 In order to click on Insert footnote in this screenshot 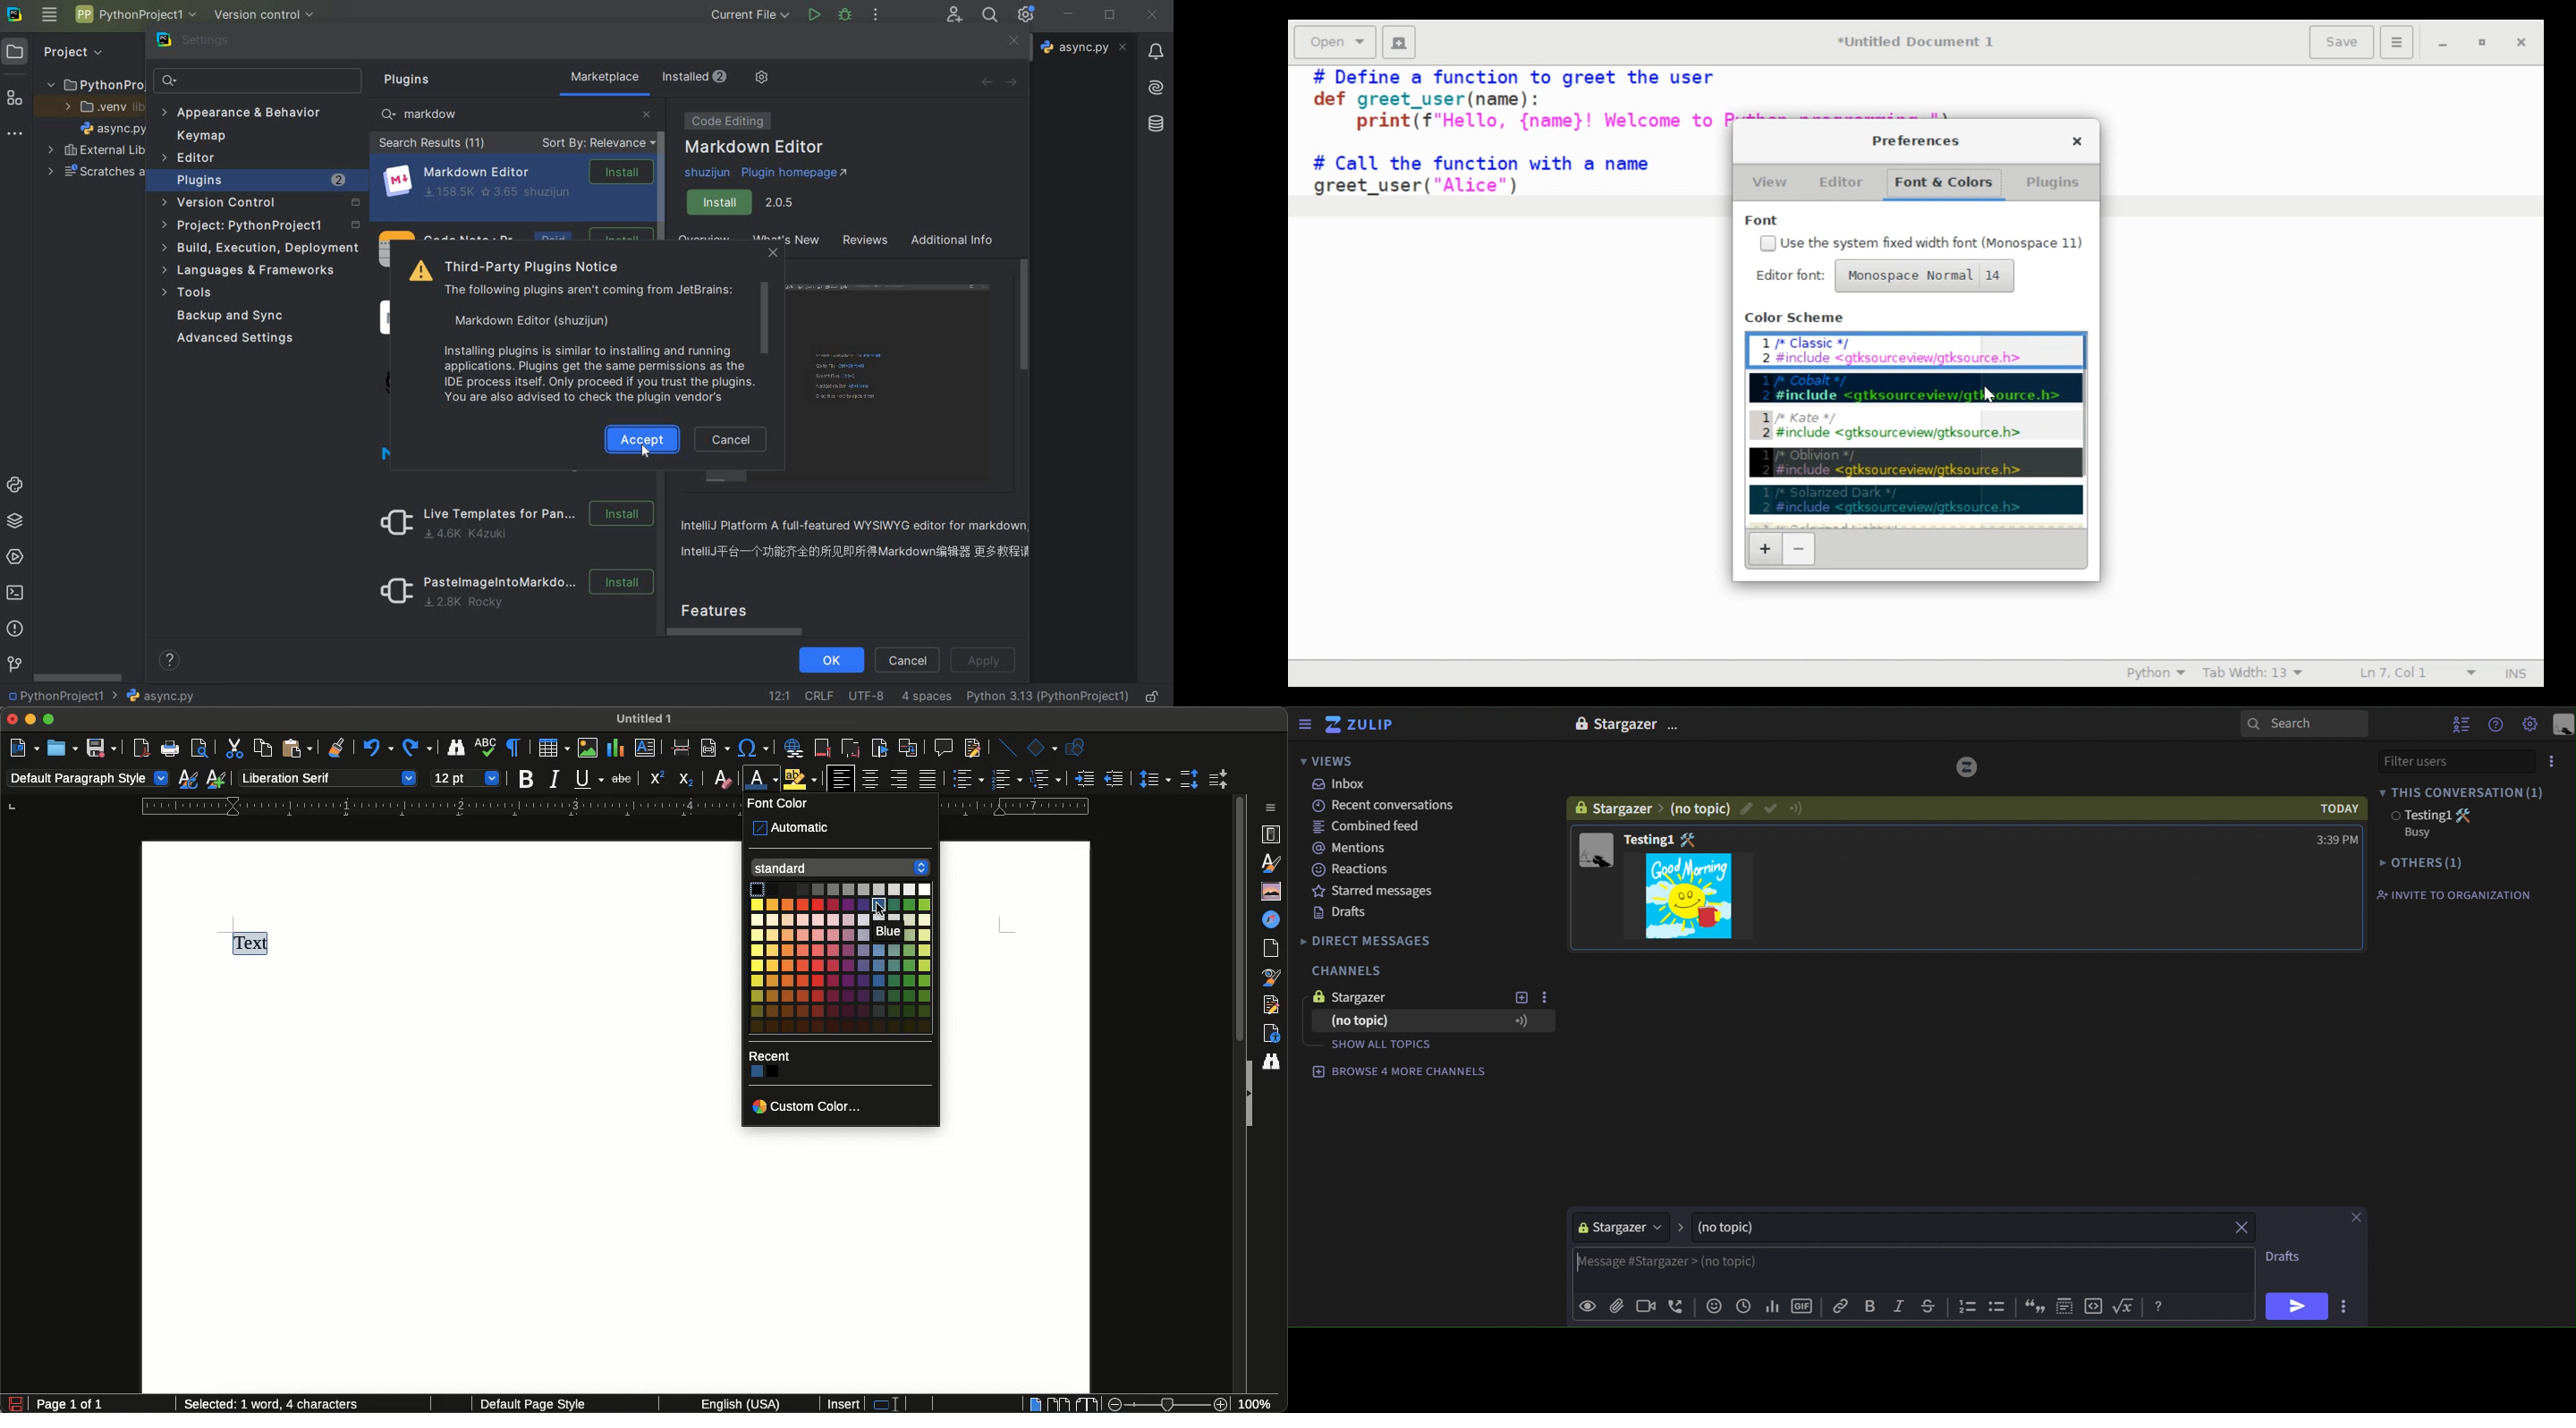, I will do `click(823, 749)`.